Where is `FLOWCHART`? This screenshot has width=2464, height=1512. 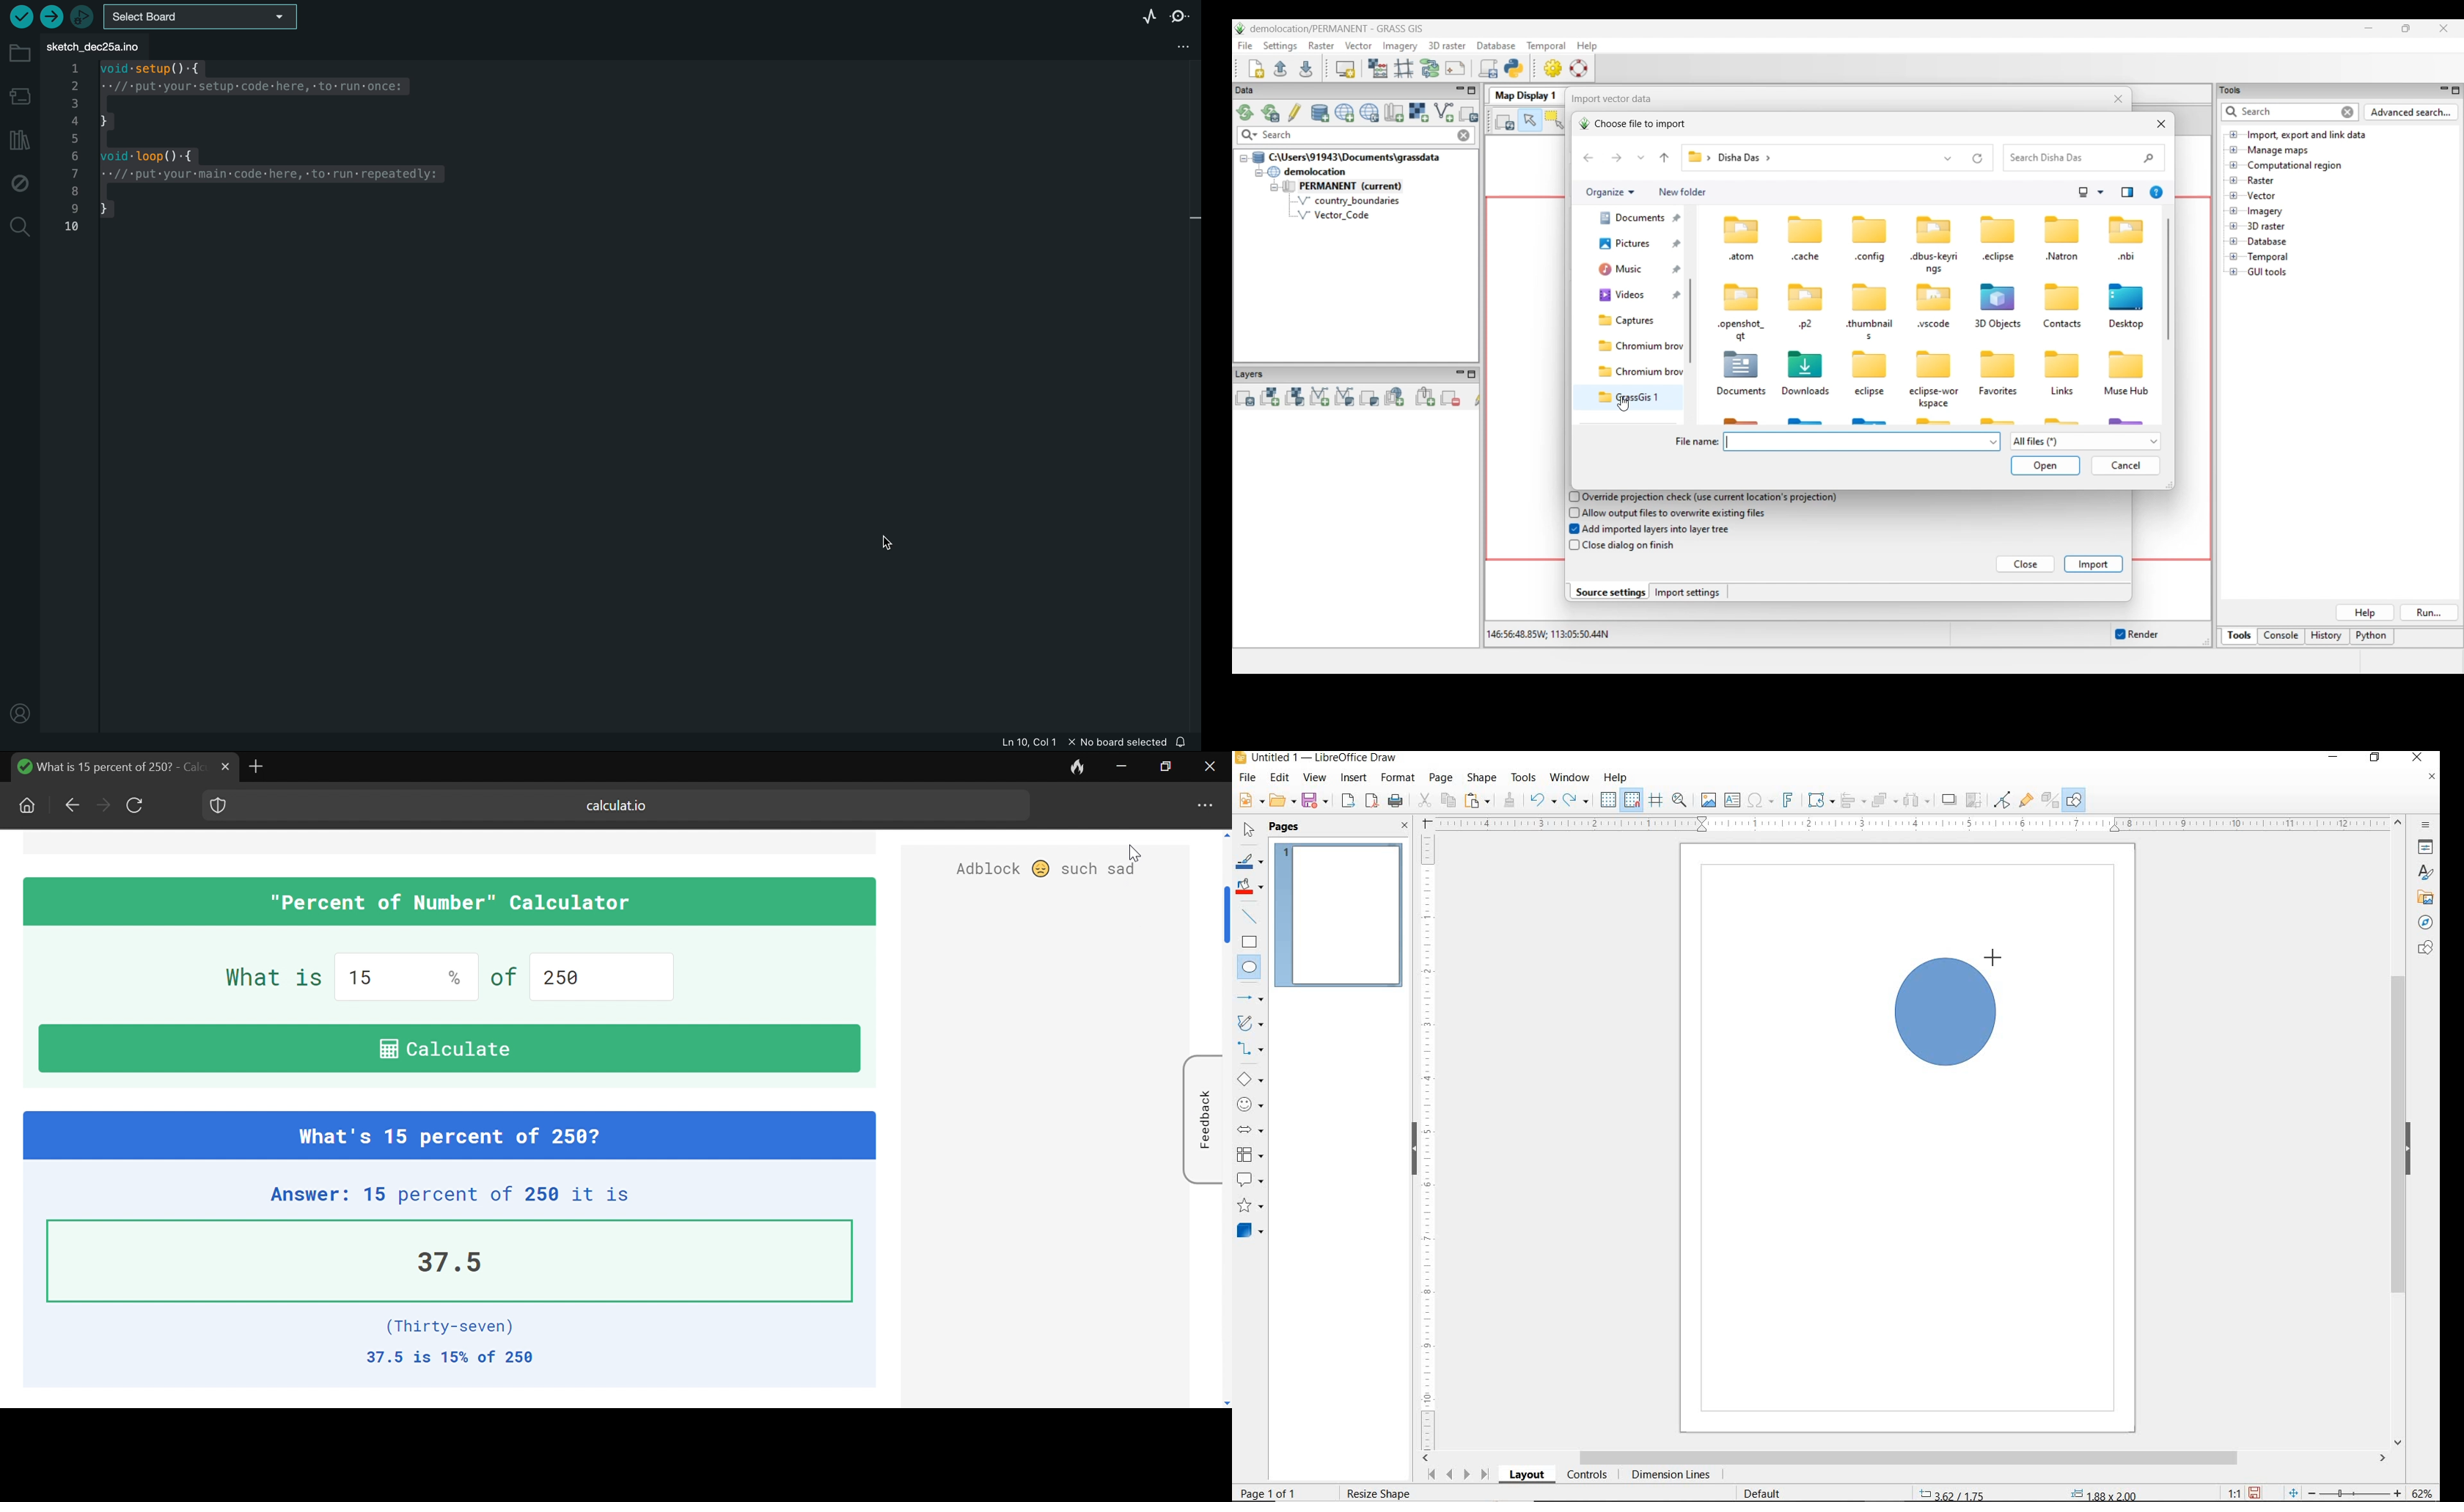
FLOWCHART is located at coordinates (1249, 1155).